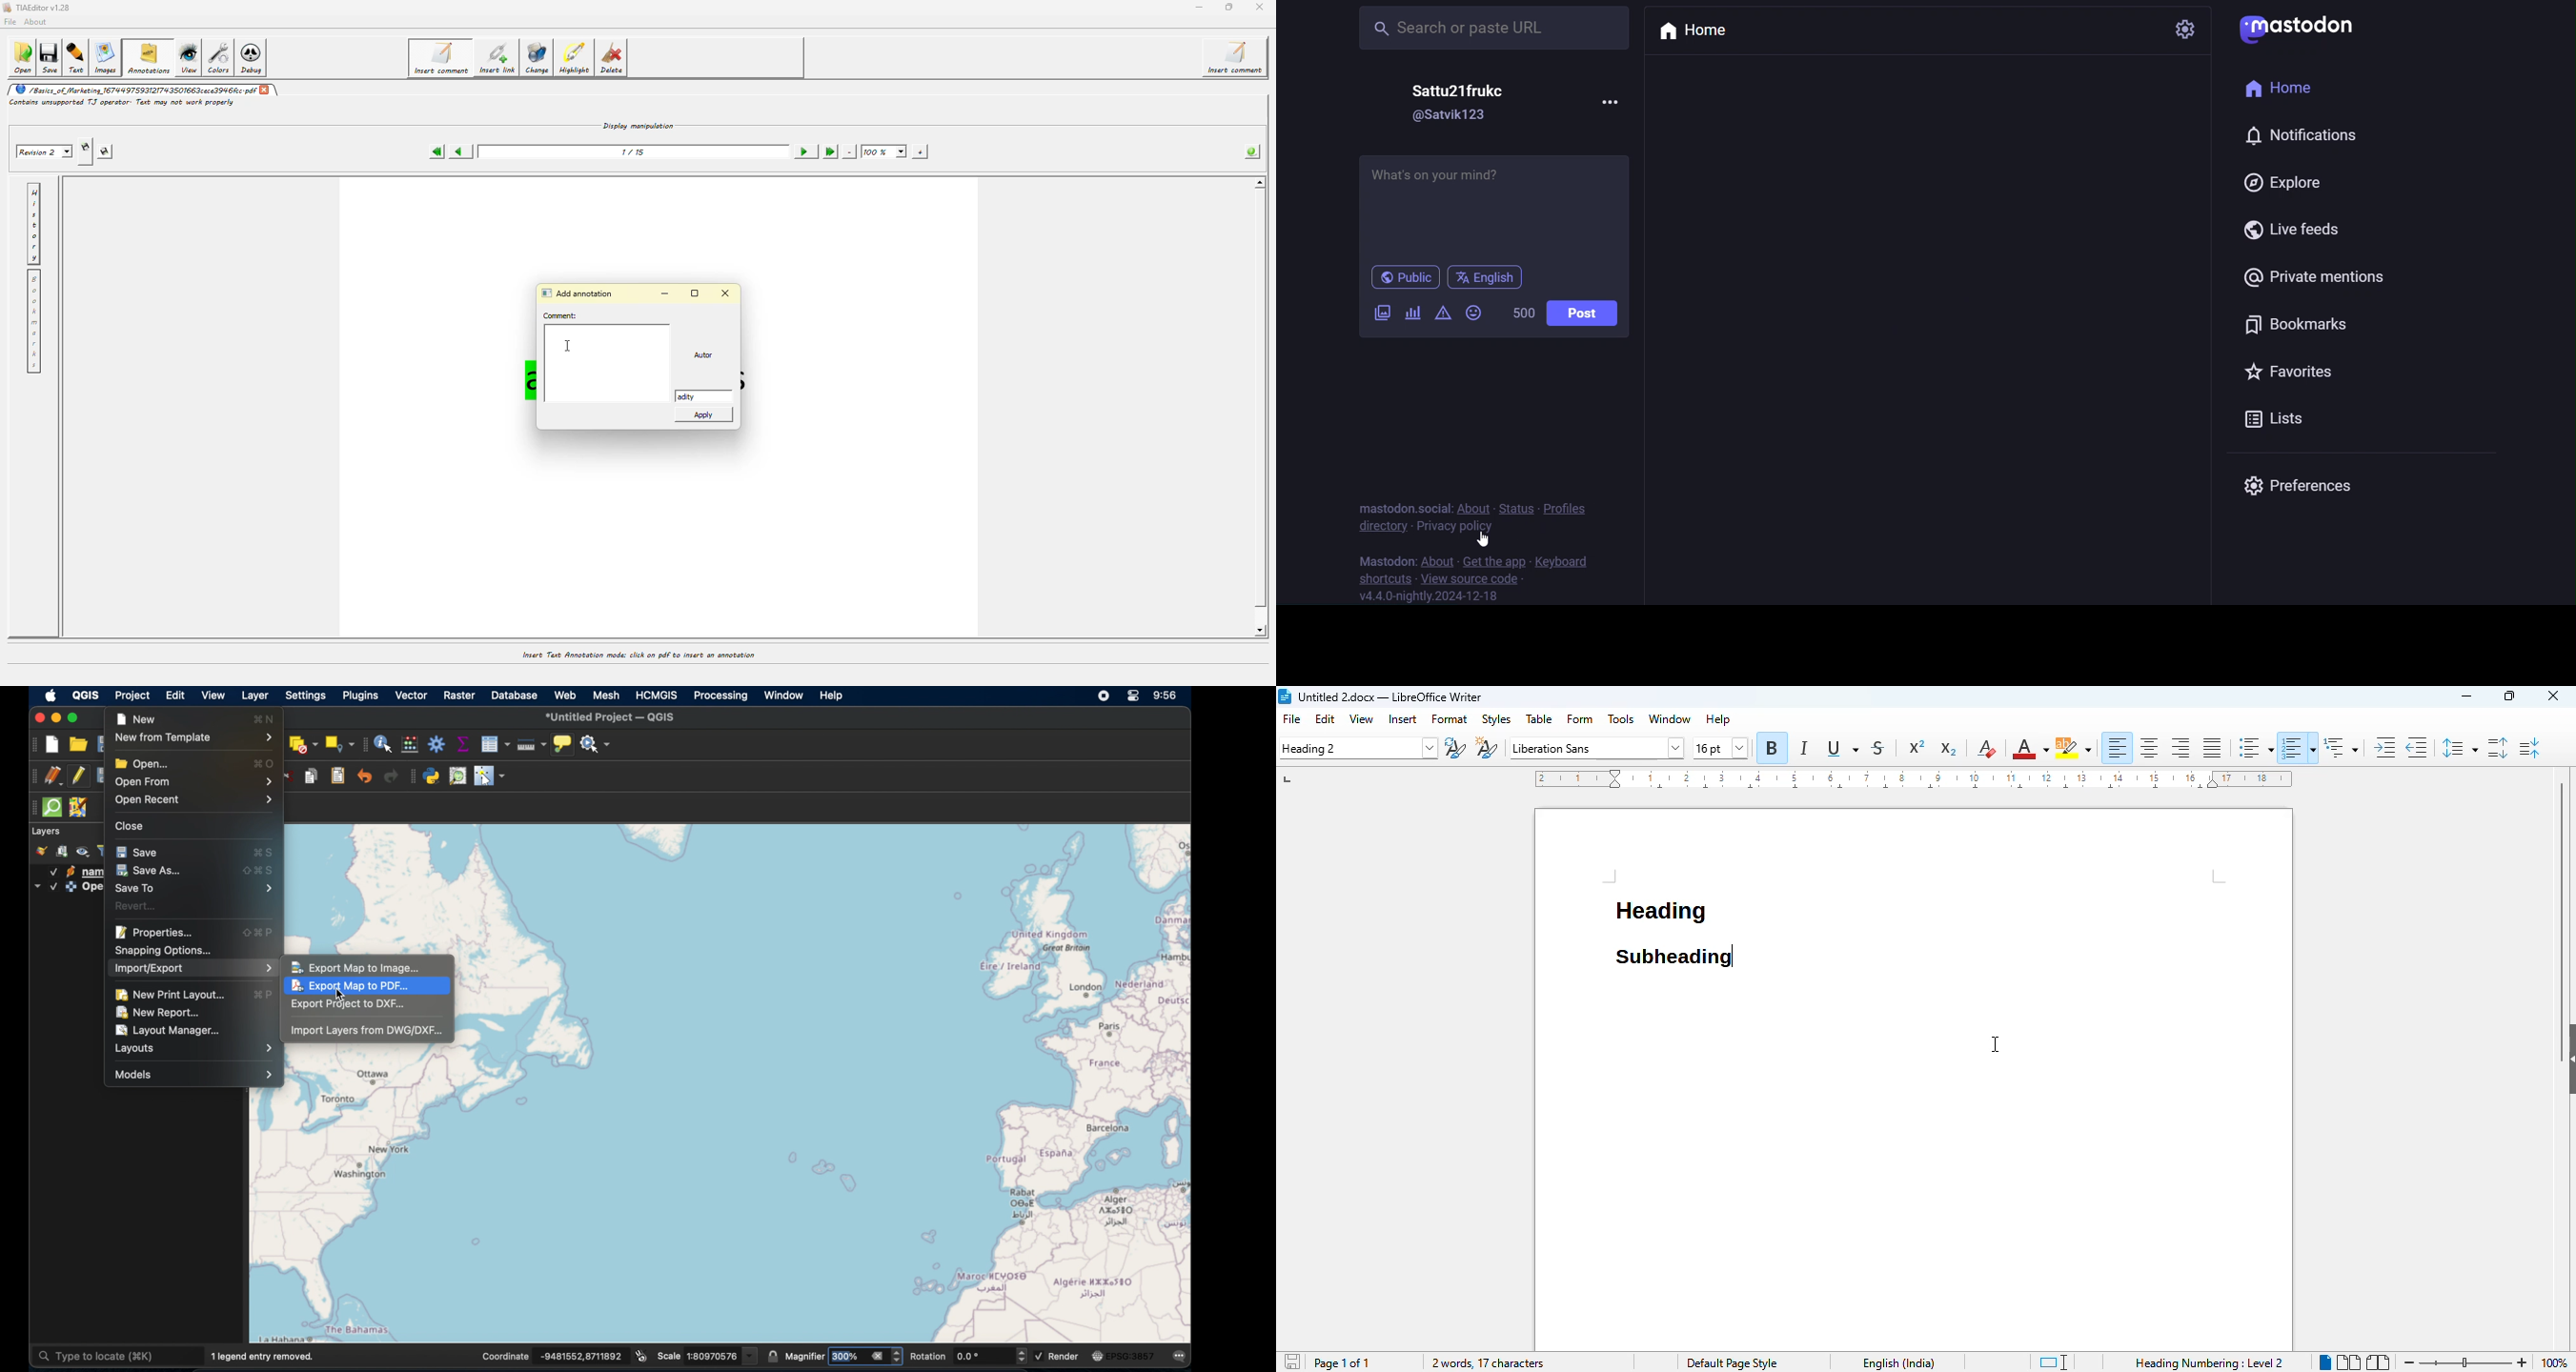 Image resolution: width=2576 pixels, height=1372 pixels. What do you see at coordinates (138, 851) in the screenshot?
I see `save` at bounding box center [138, 851].